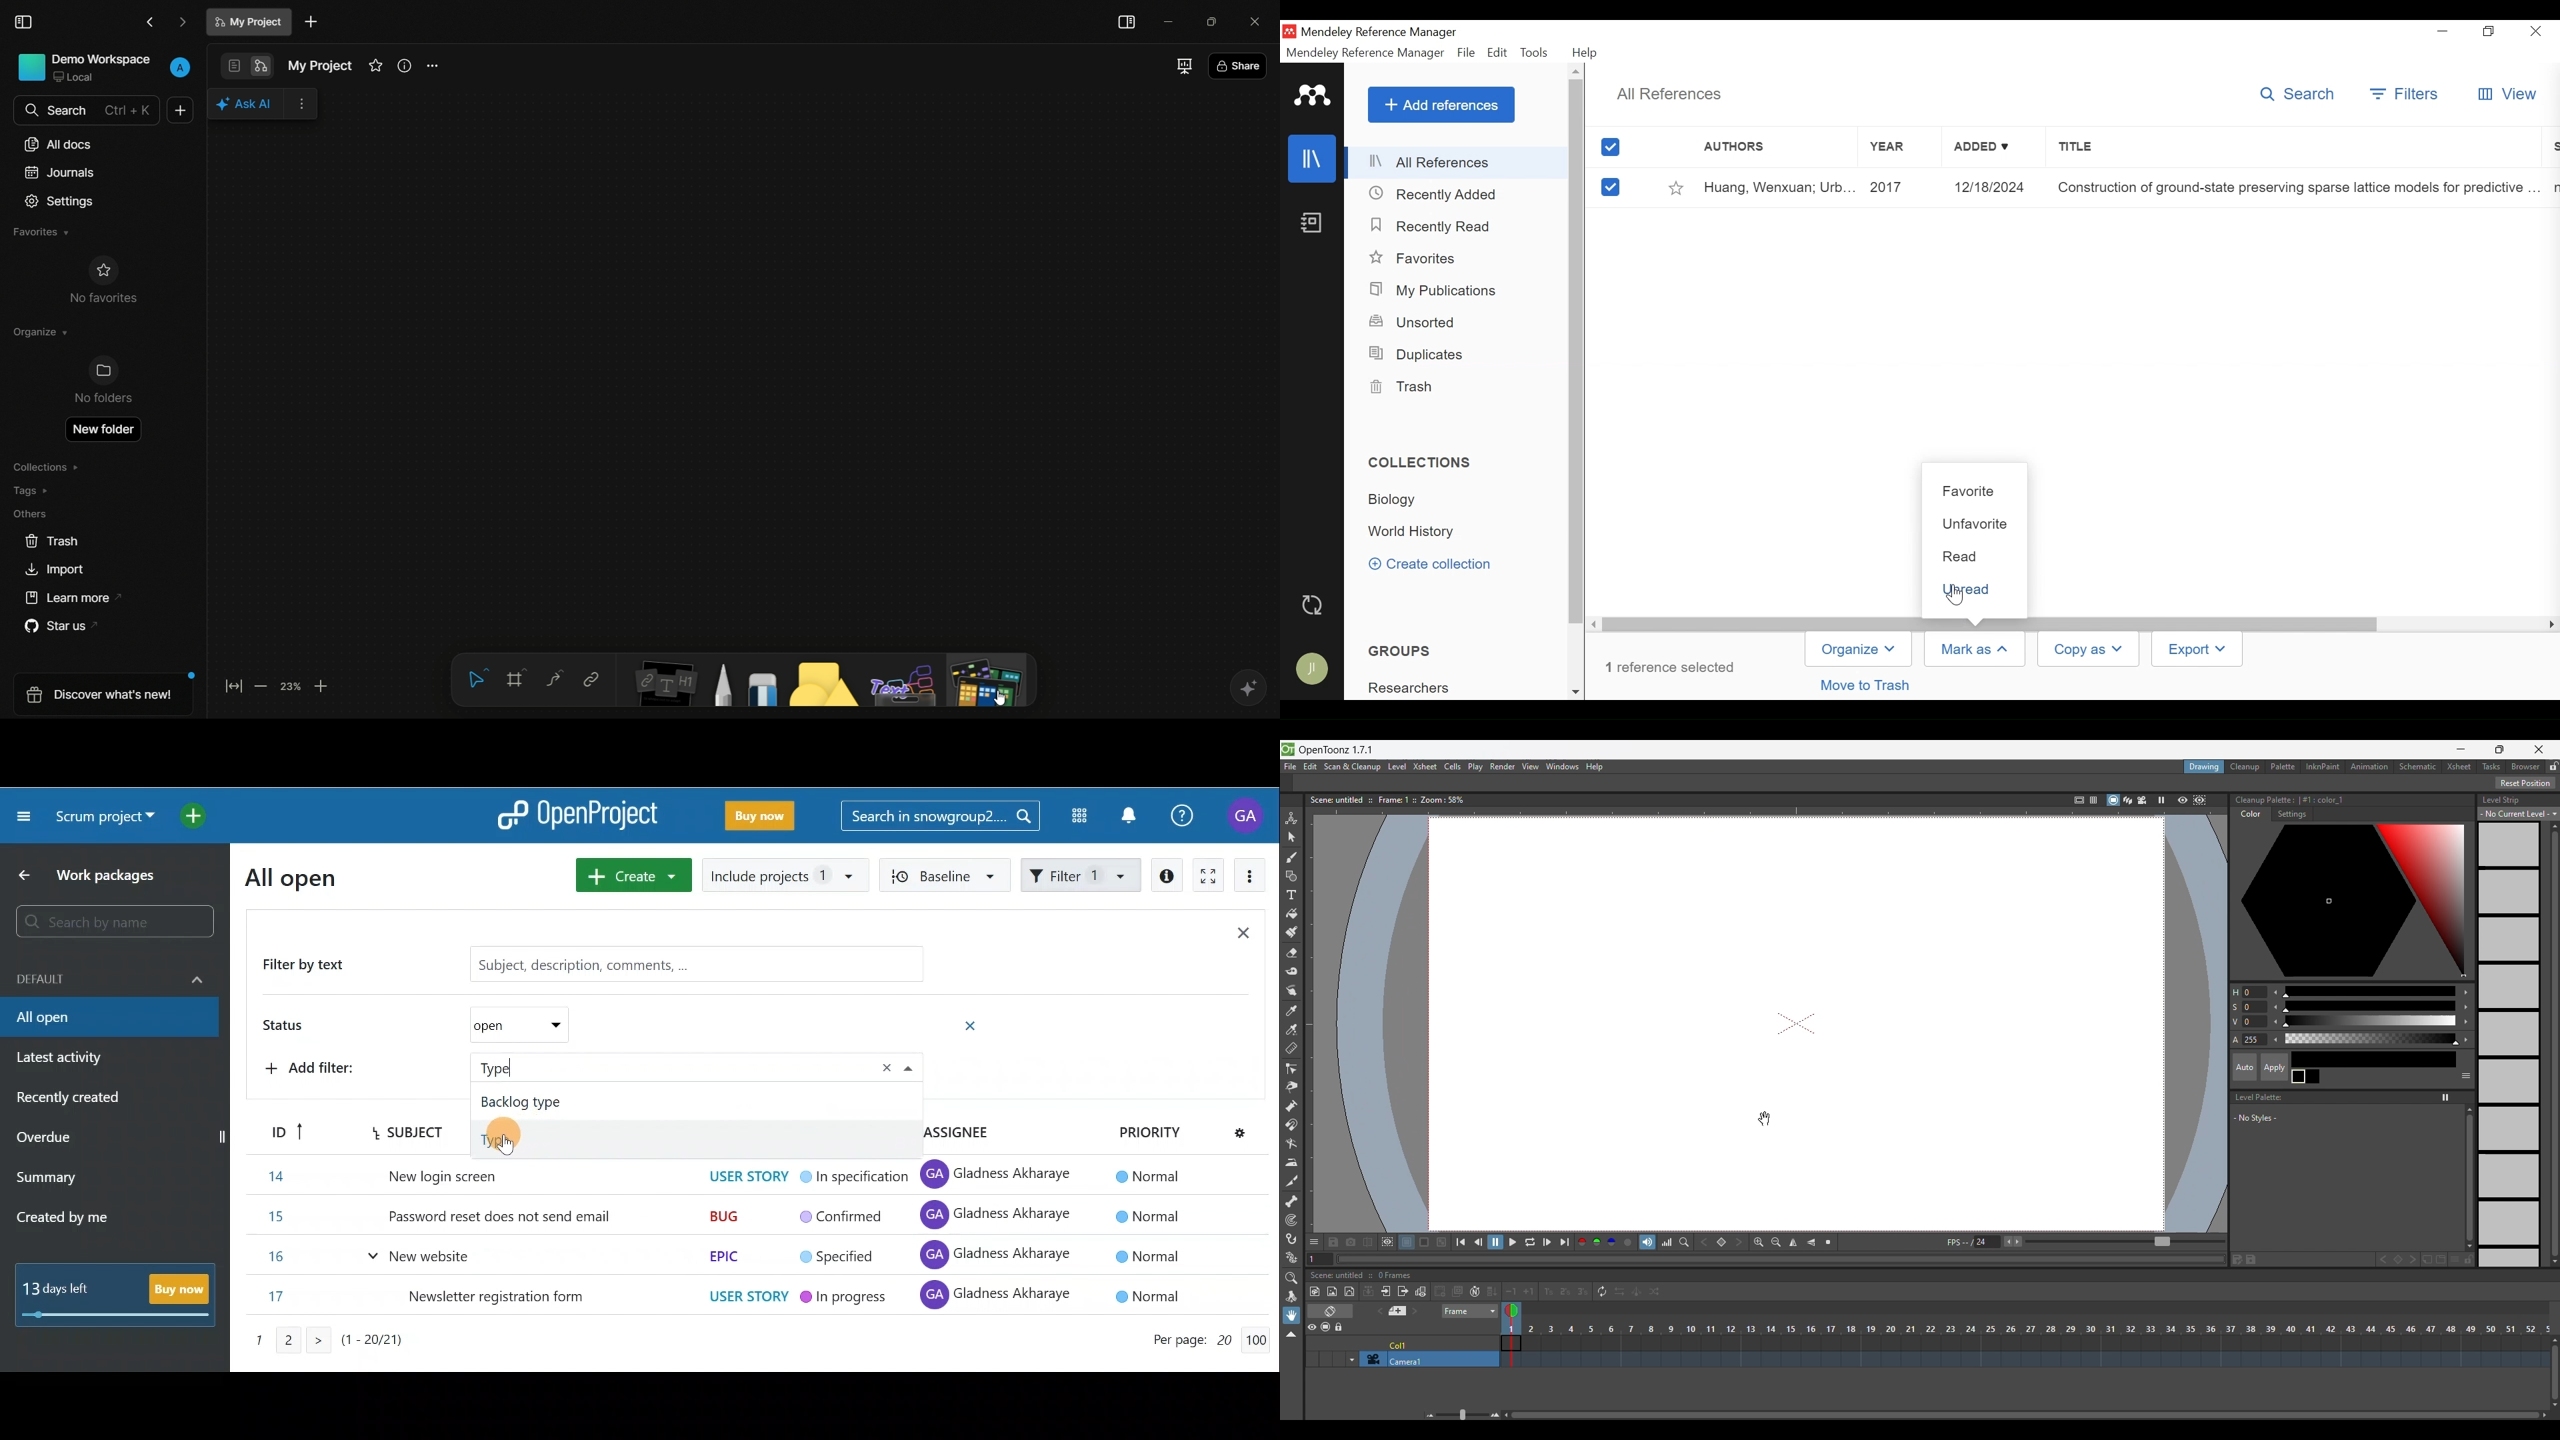 The height and width of the screenshot is (1456, 2576). I want to click on frames, so click(518, 677).